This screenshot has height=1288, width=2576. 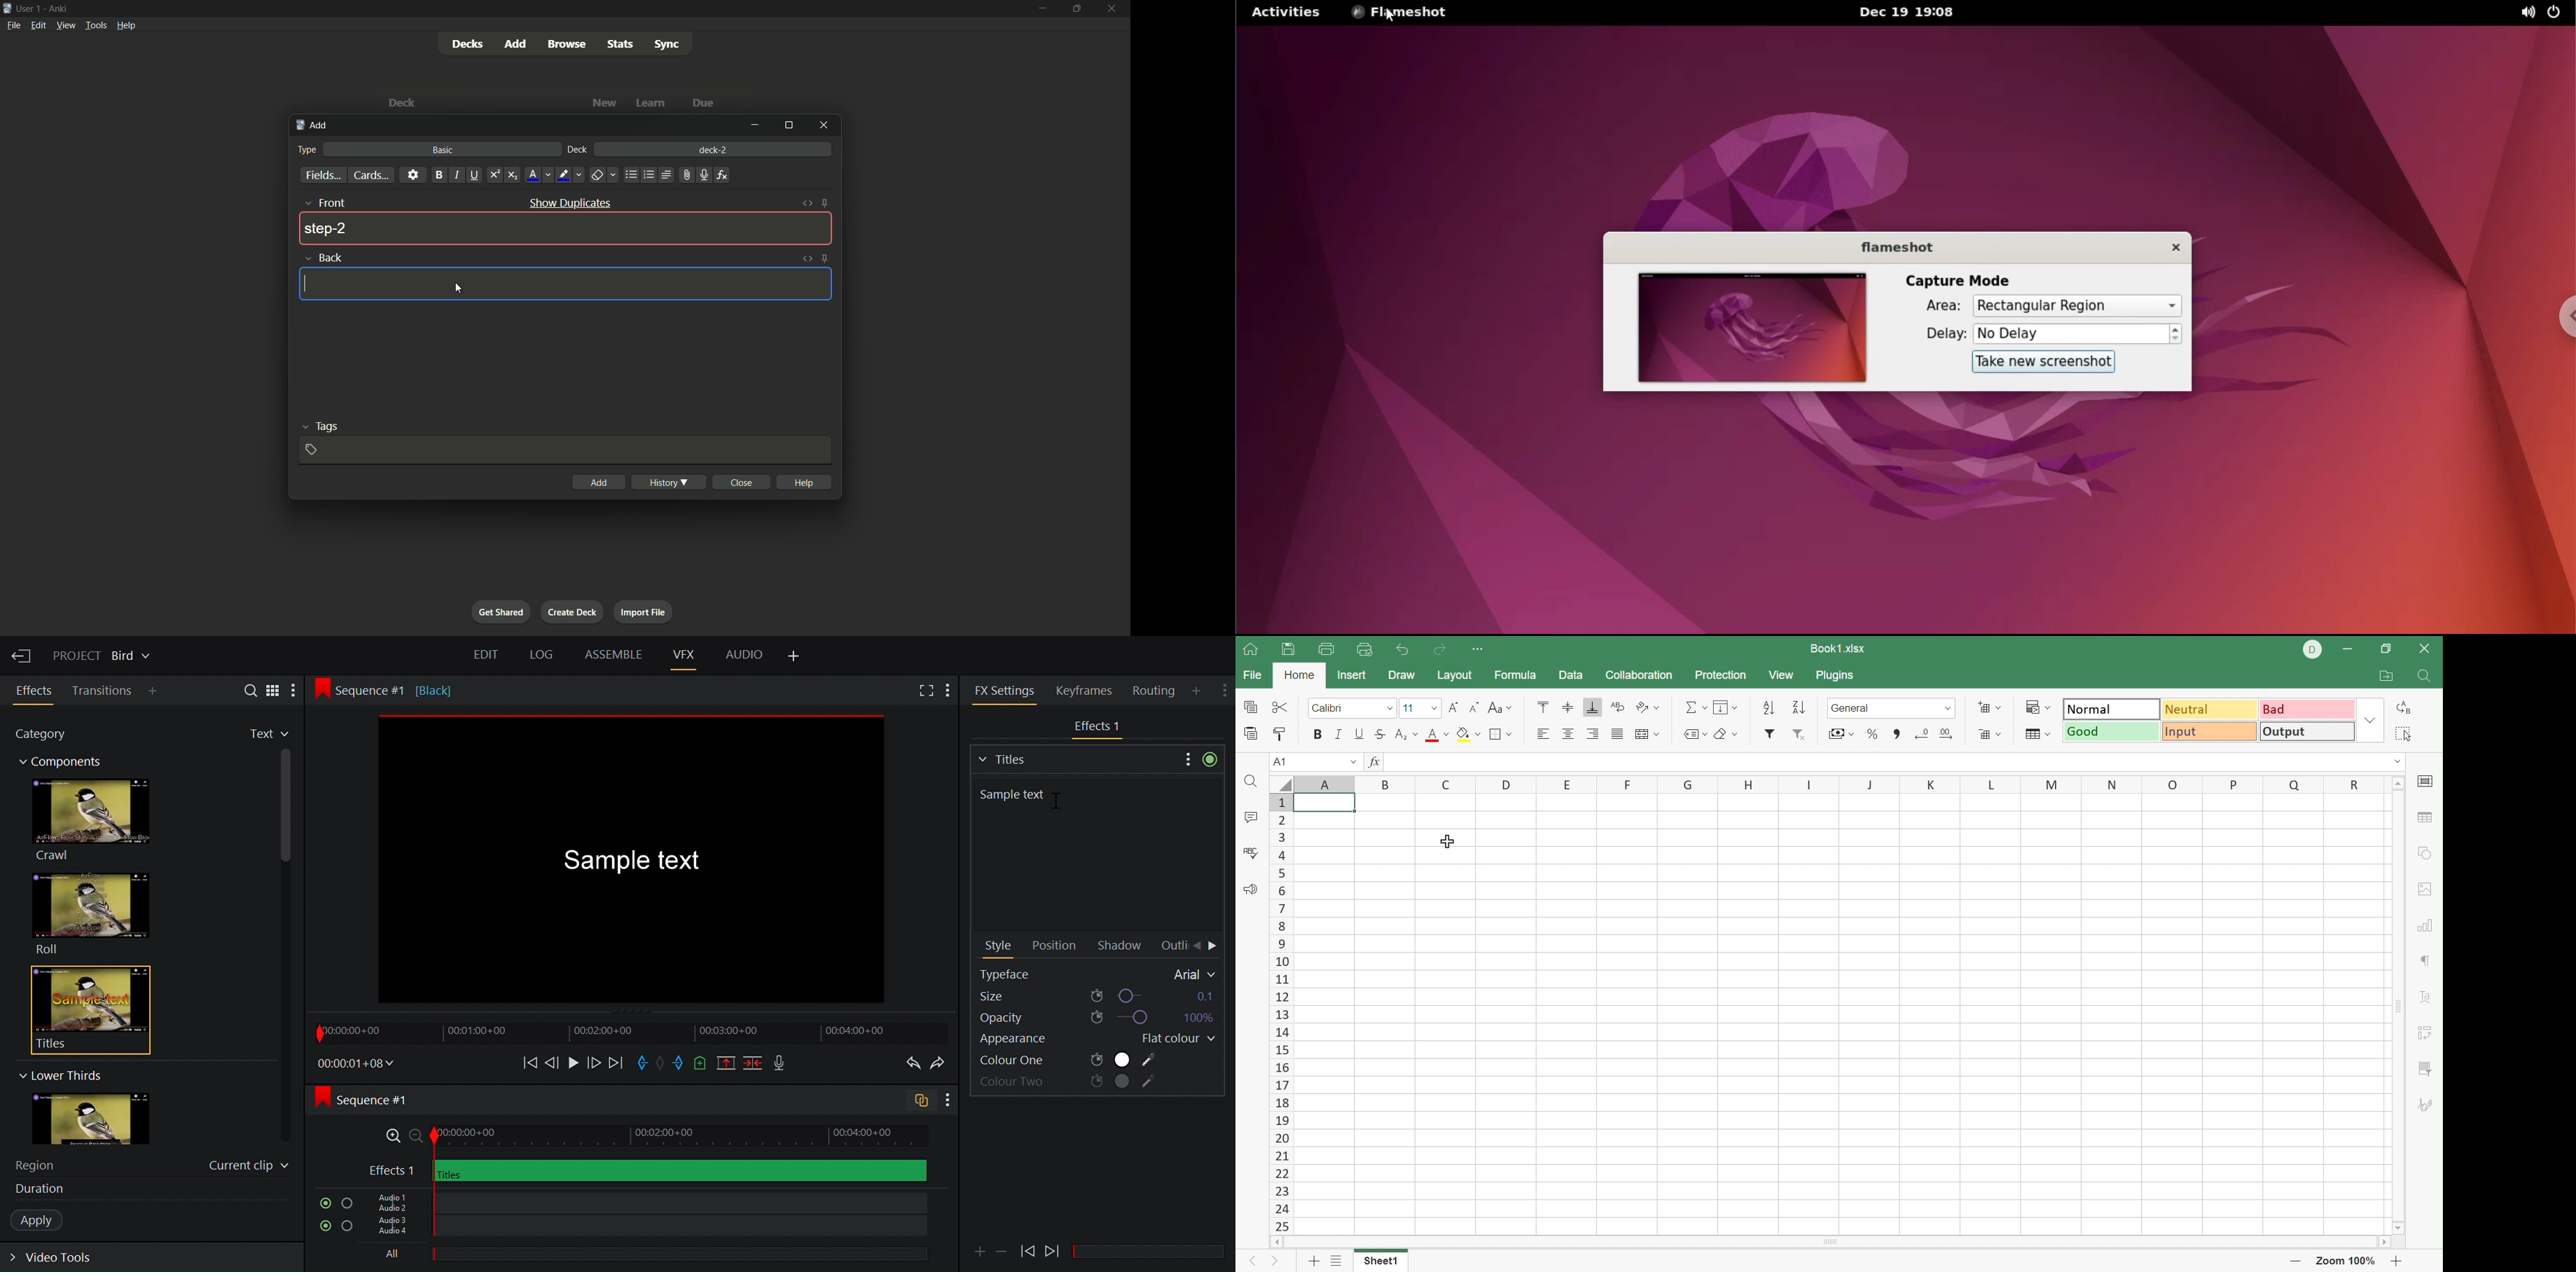 I want to click on settings, so click(x=413, y=175).